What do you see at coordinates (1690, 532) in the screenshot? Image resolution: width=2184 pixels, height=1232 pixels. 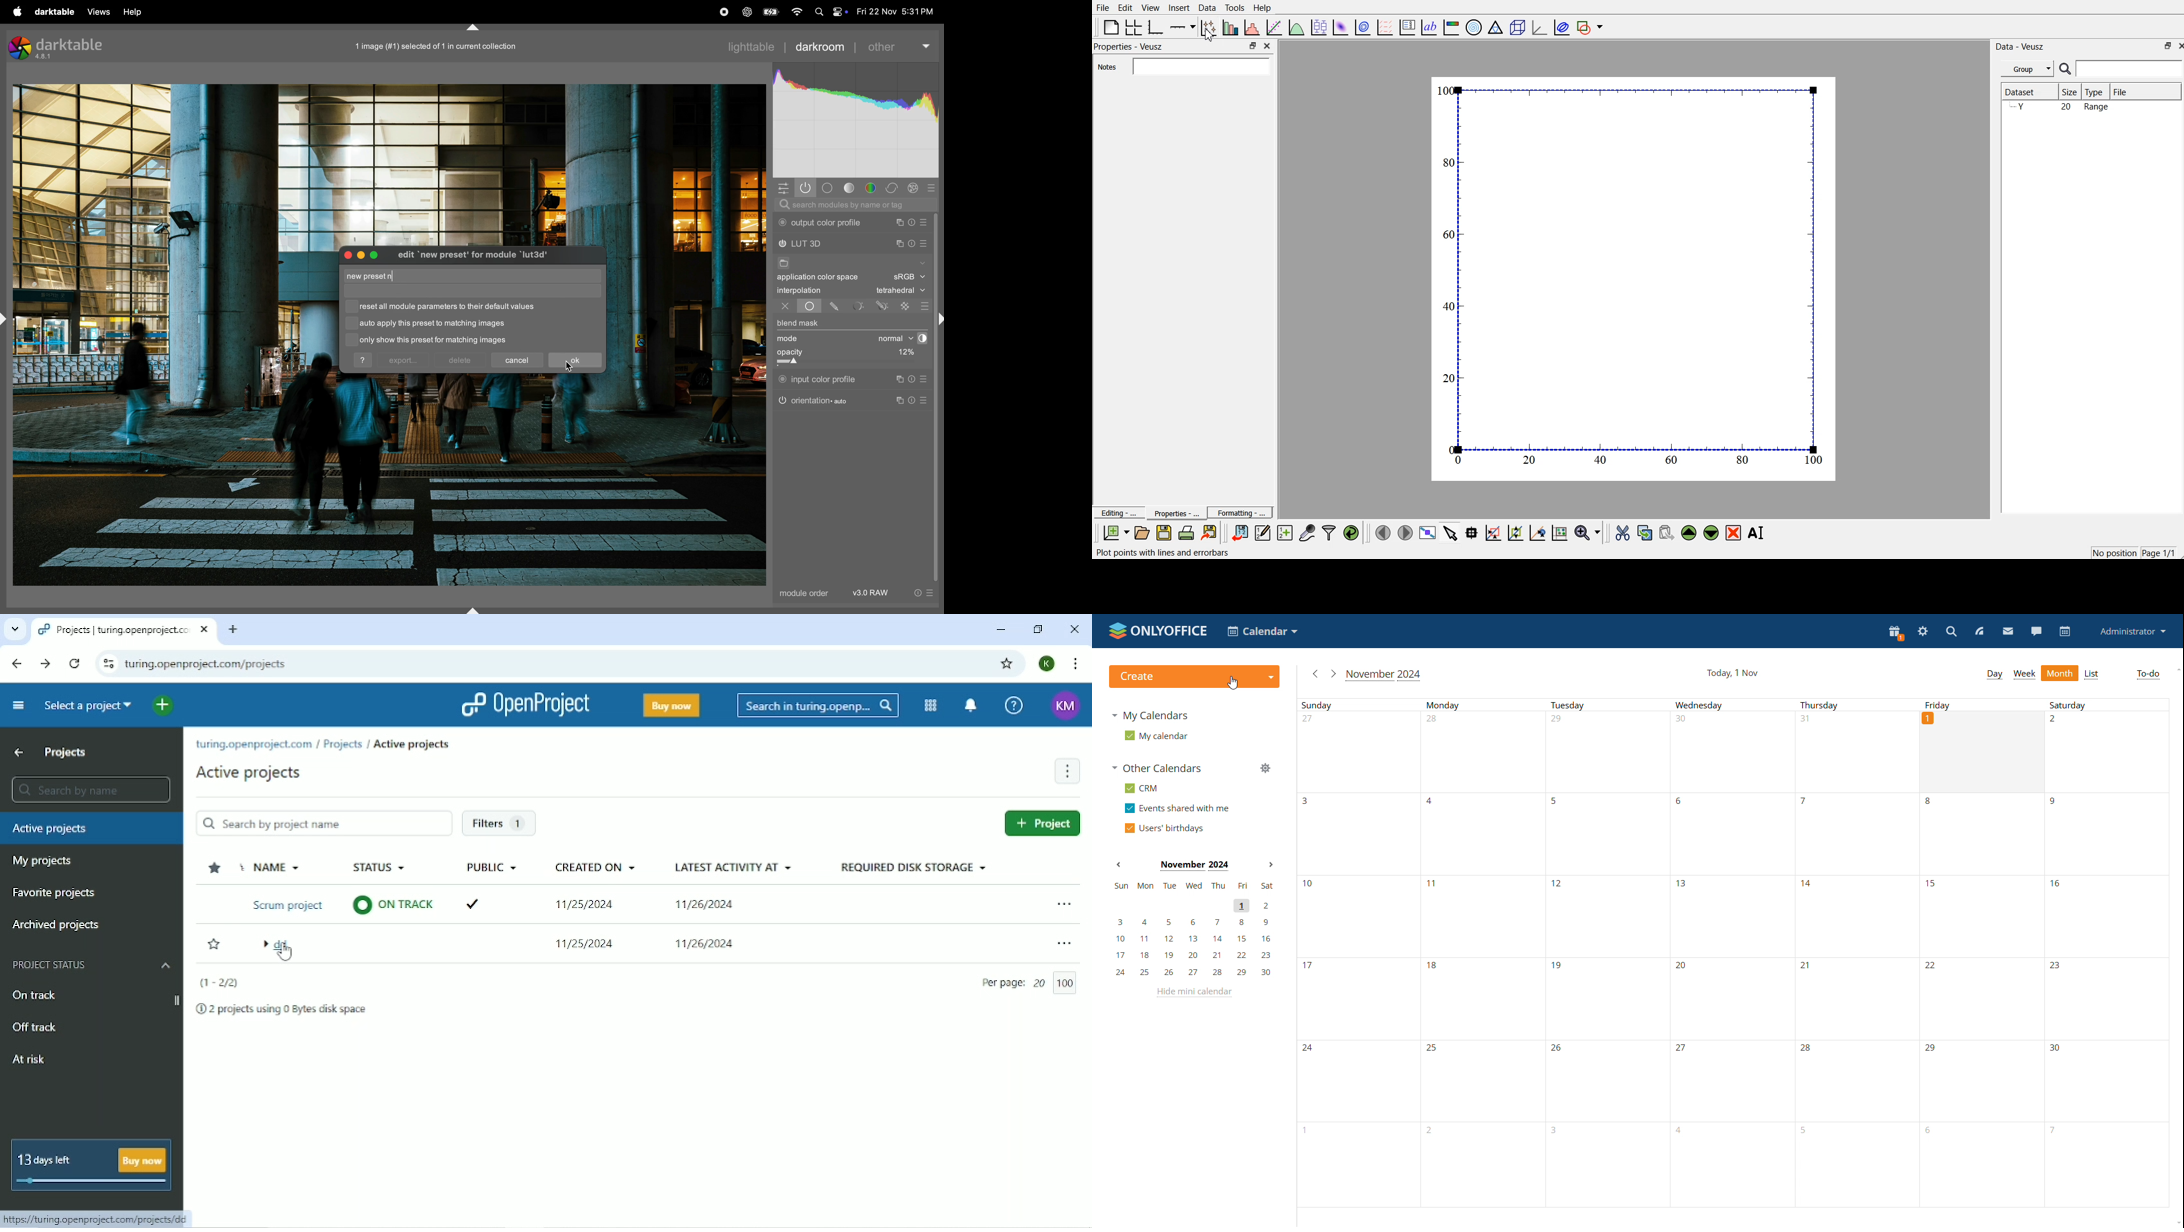 I see `move up` at bounding box center [1690, 532].